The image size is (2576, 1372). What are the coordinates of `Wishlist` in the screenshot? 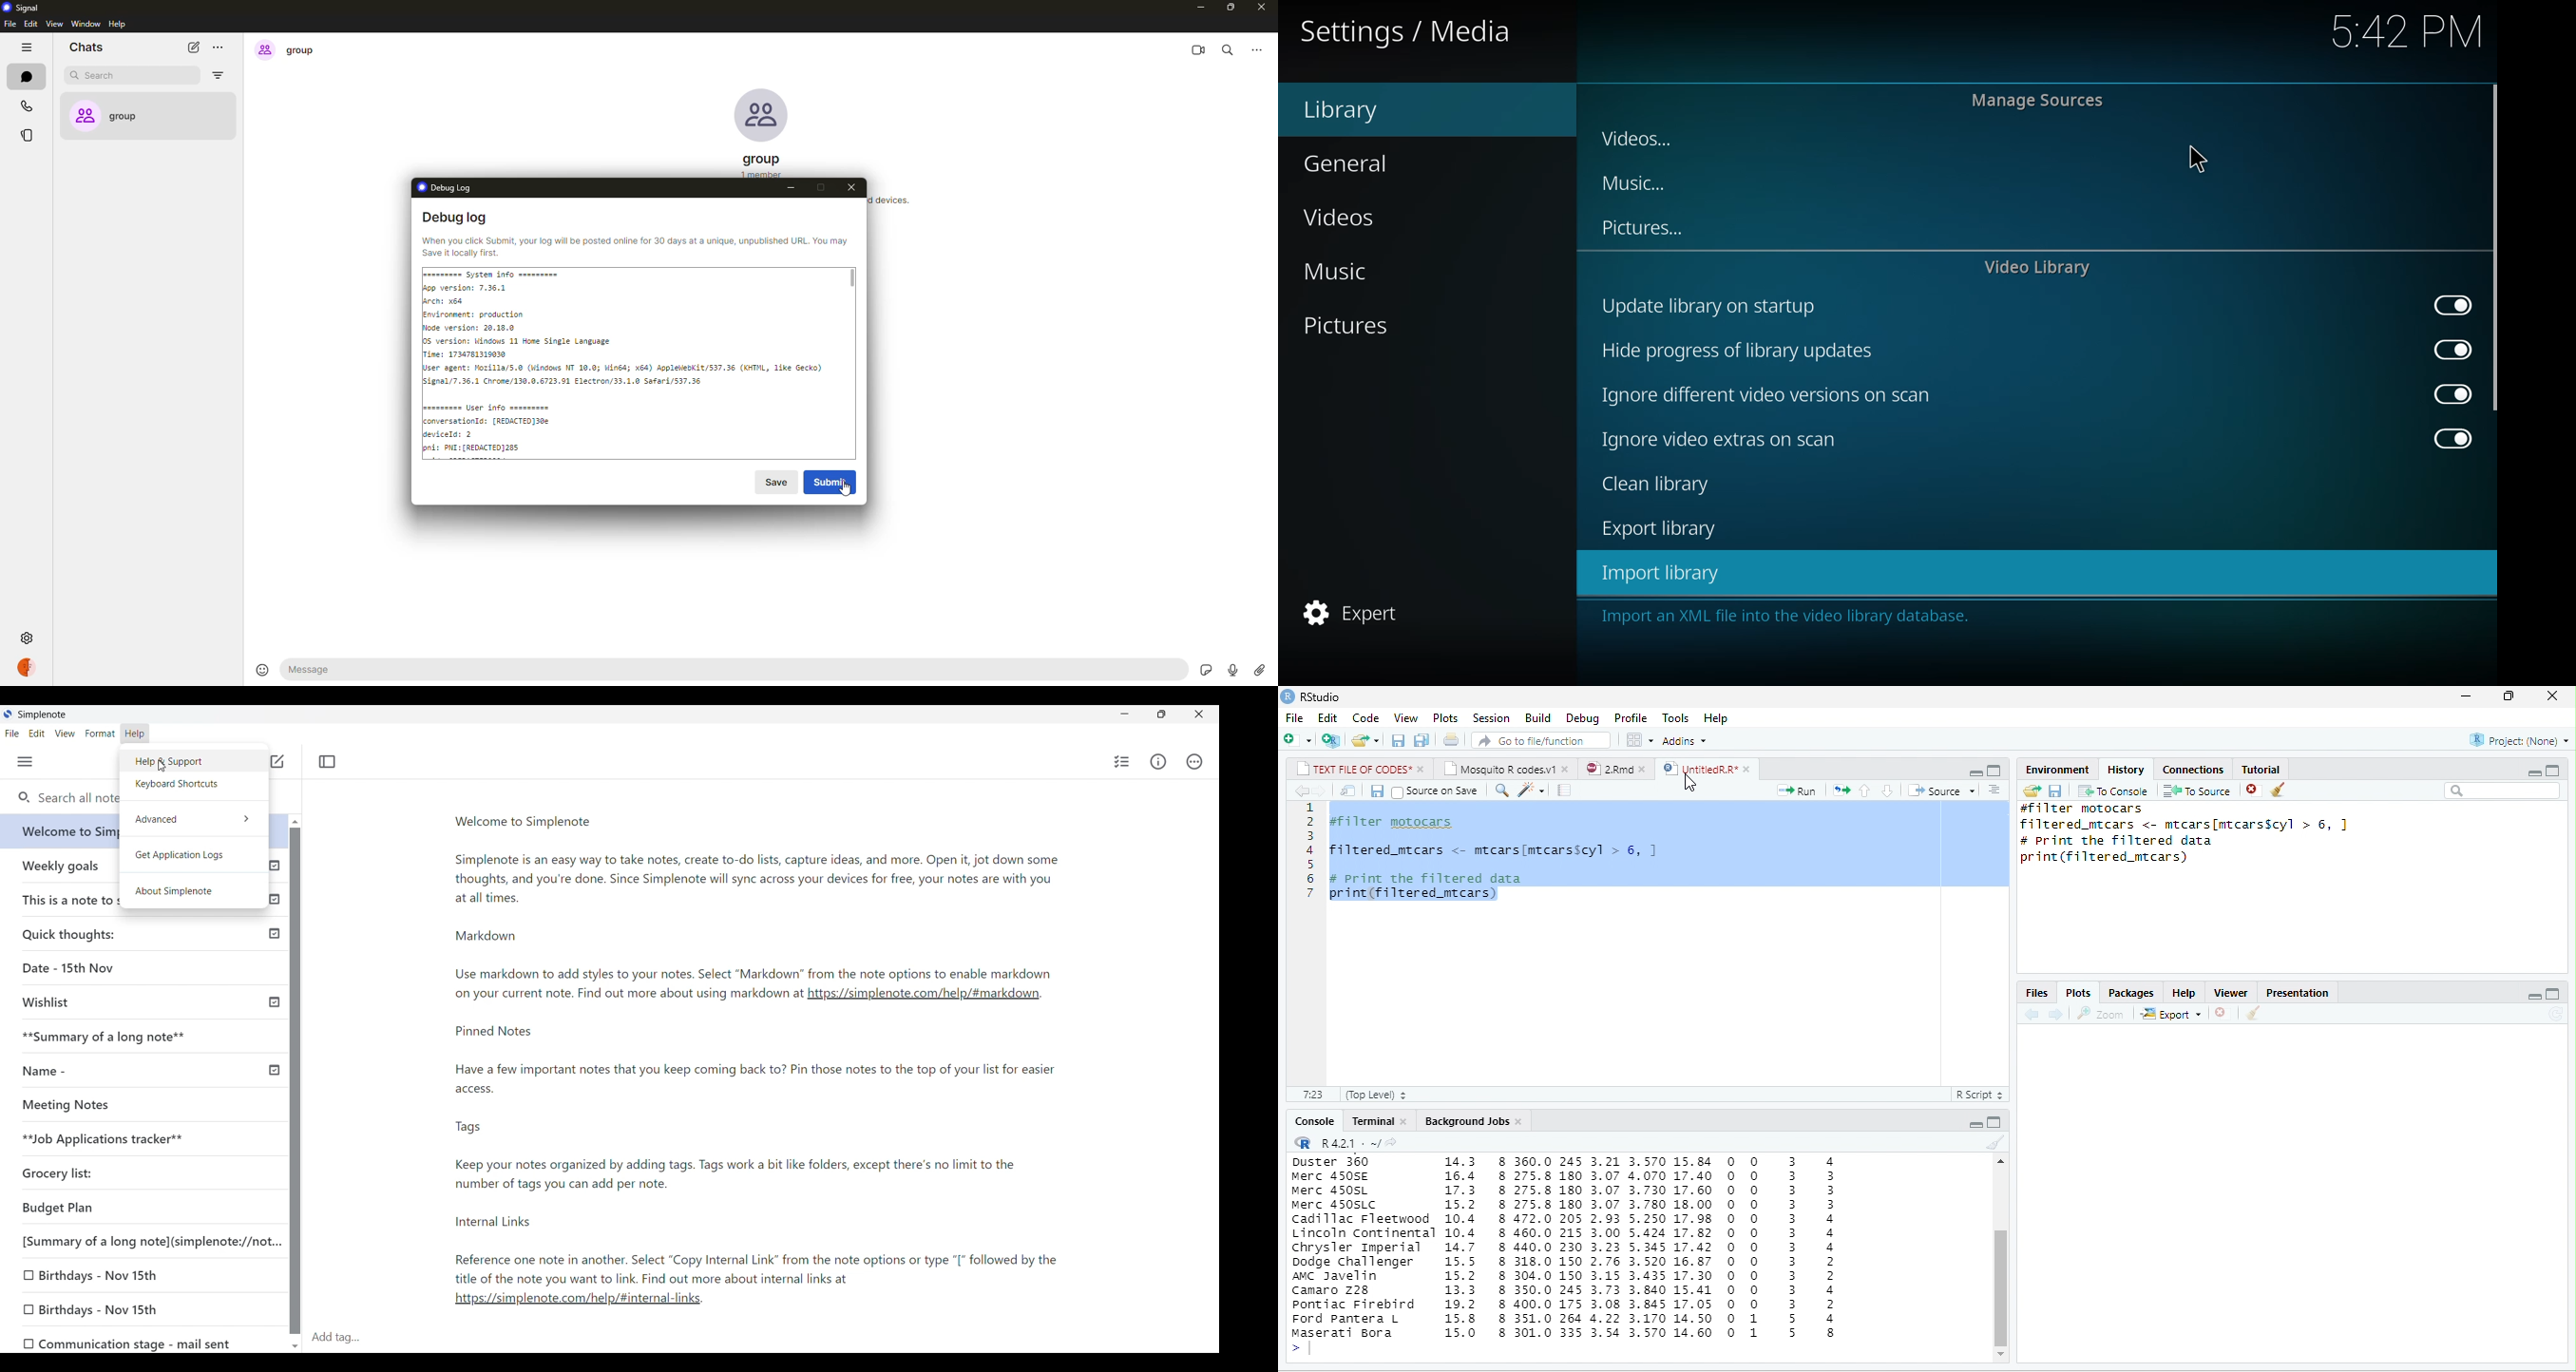 It's located at (118, 1000).